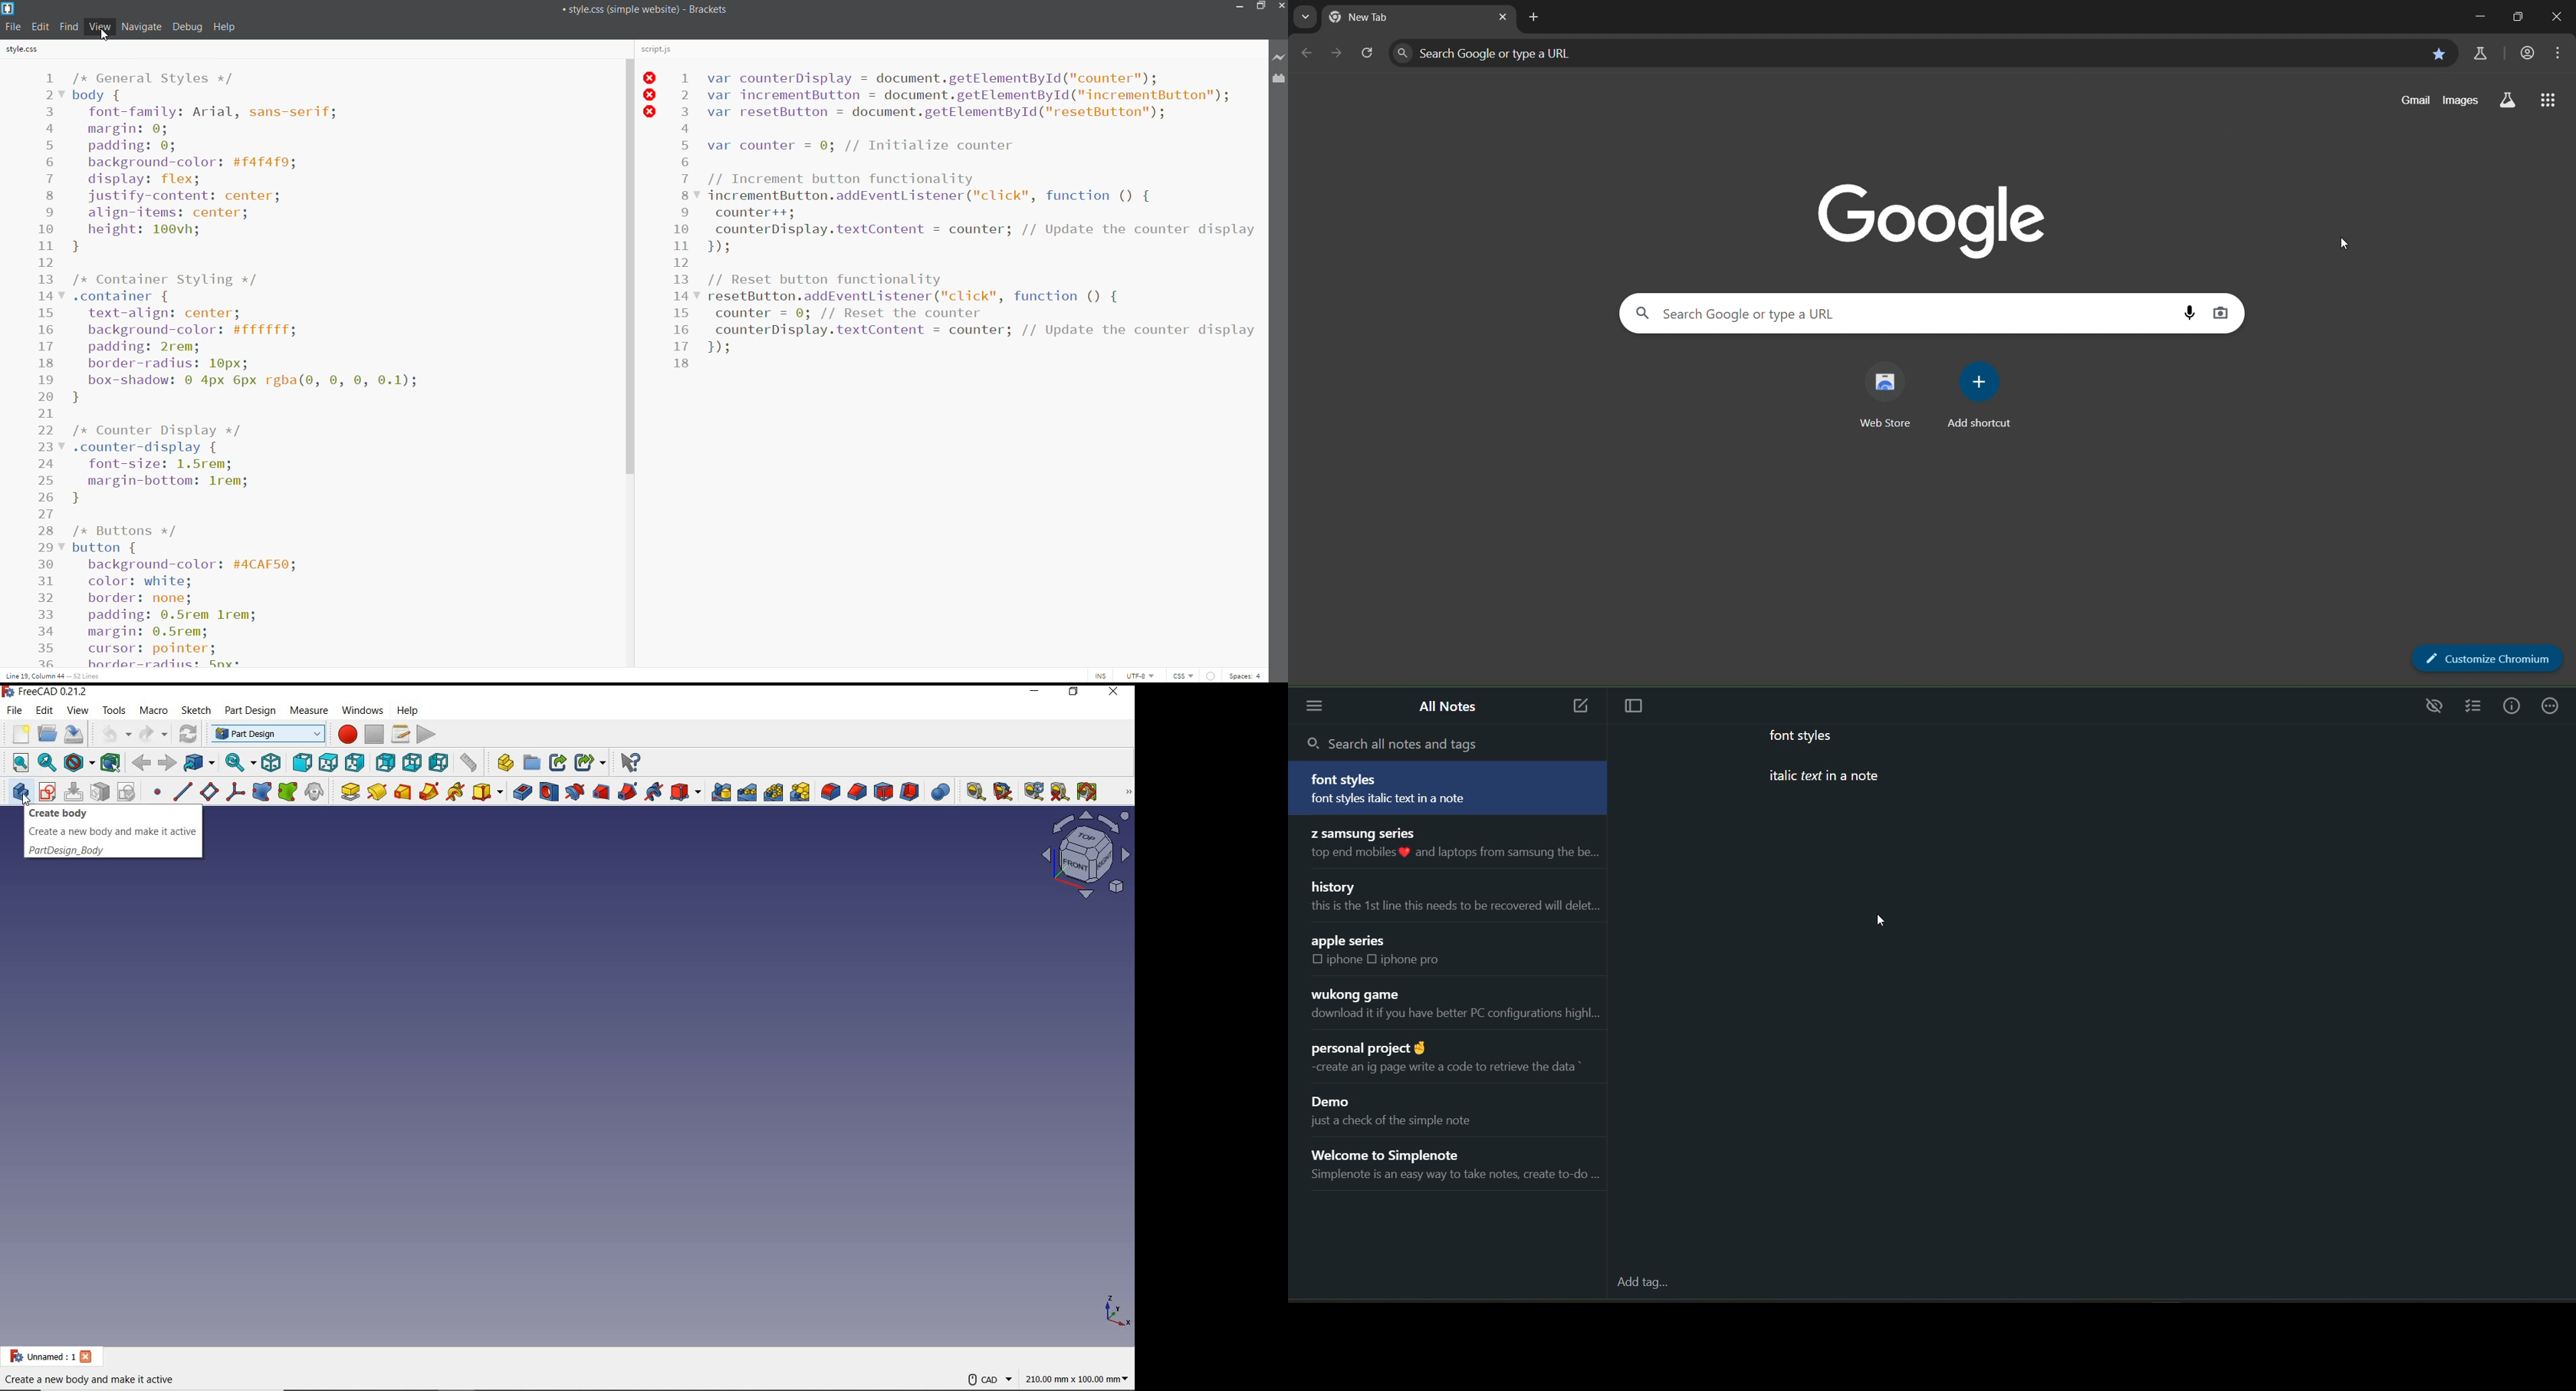  I want to click on code editor, so click(980, 364).